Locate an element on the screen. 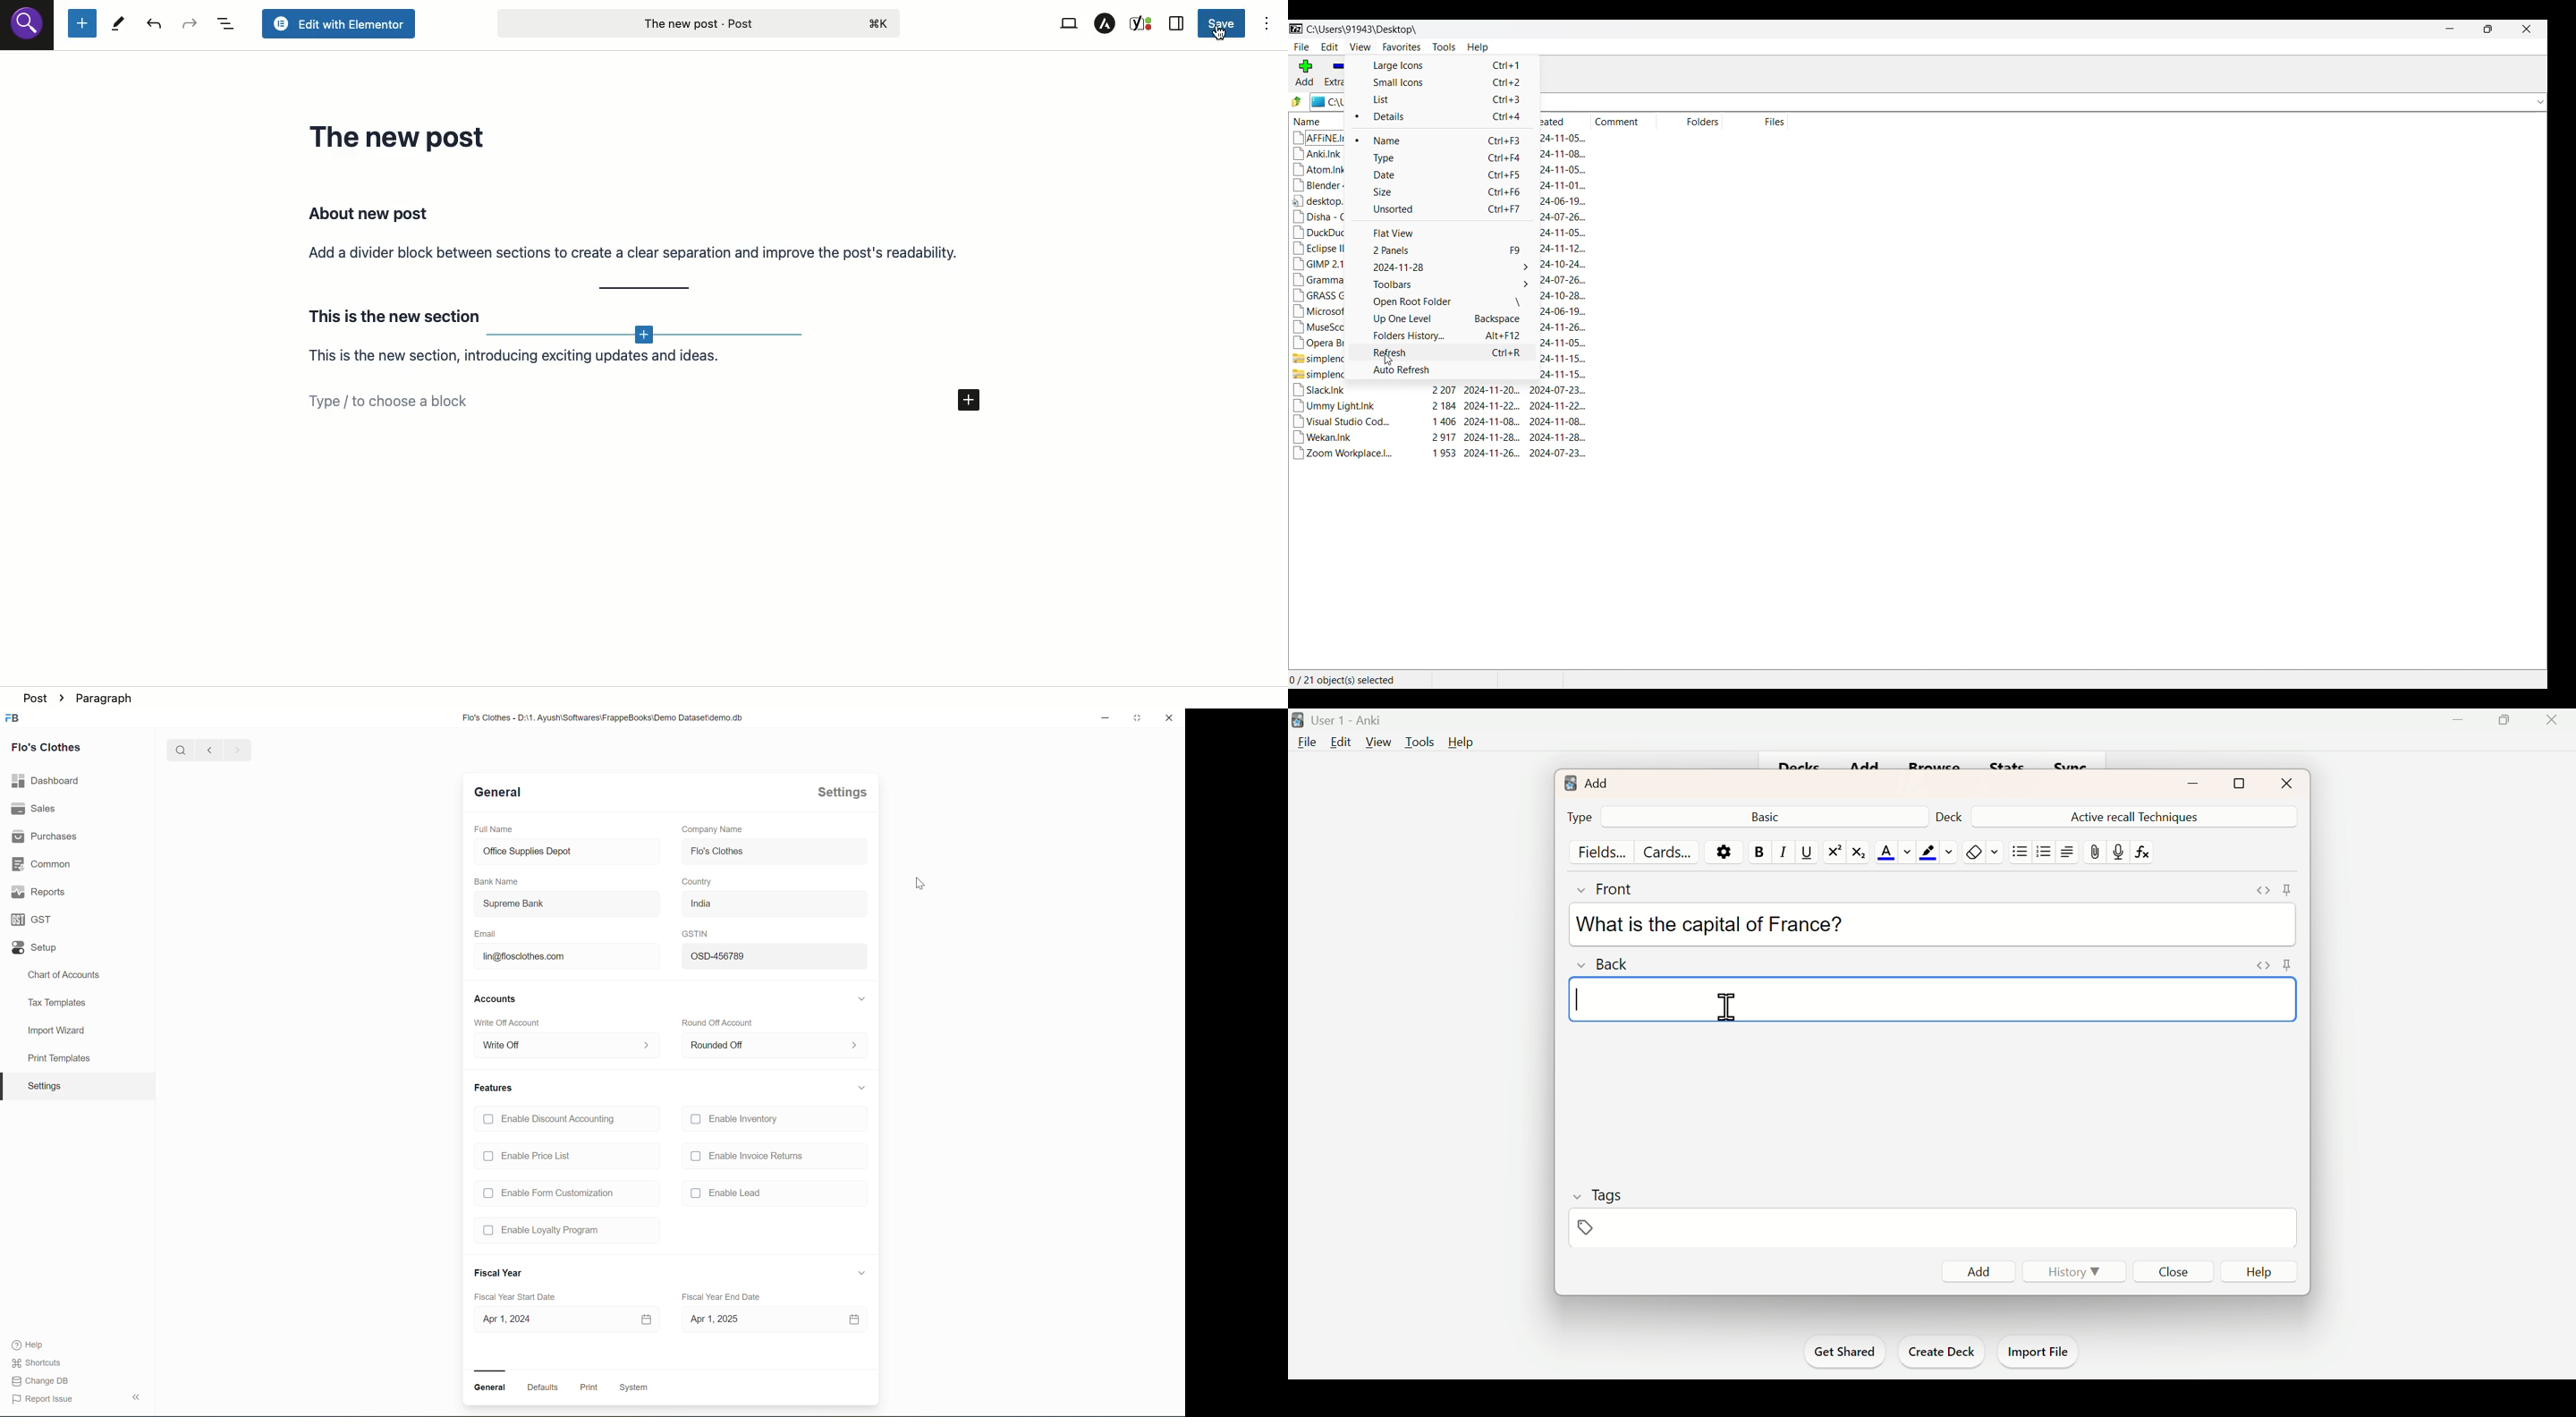 The height and width of the screenshot is (1428, 2576). 2024-11-28 is located at coordinates (1440, 268).